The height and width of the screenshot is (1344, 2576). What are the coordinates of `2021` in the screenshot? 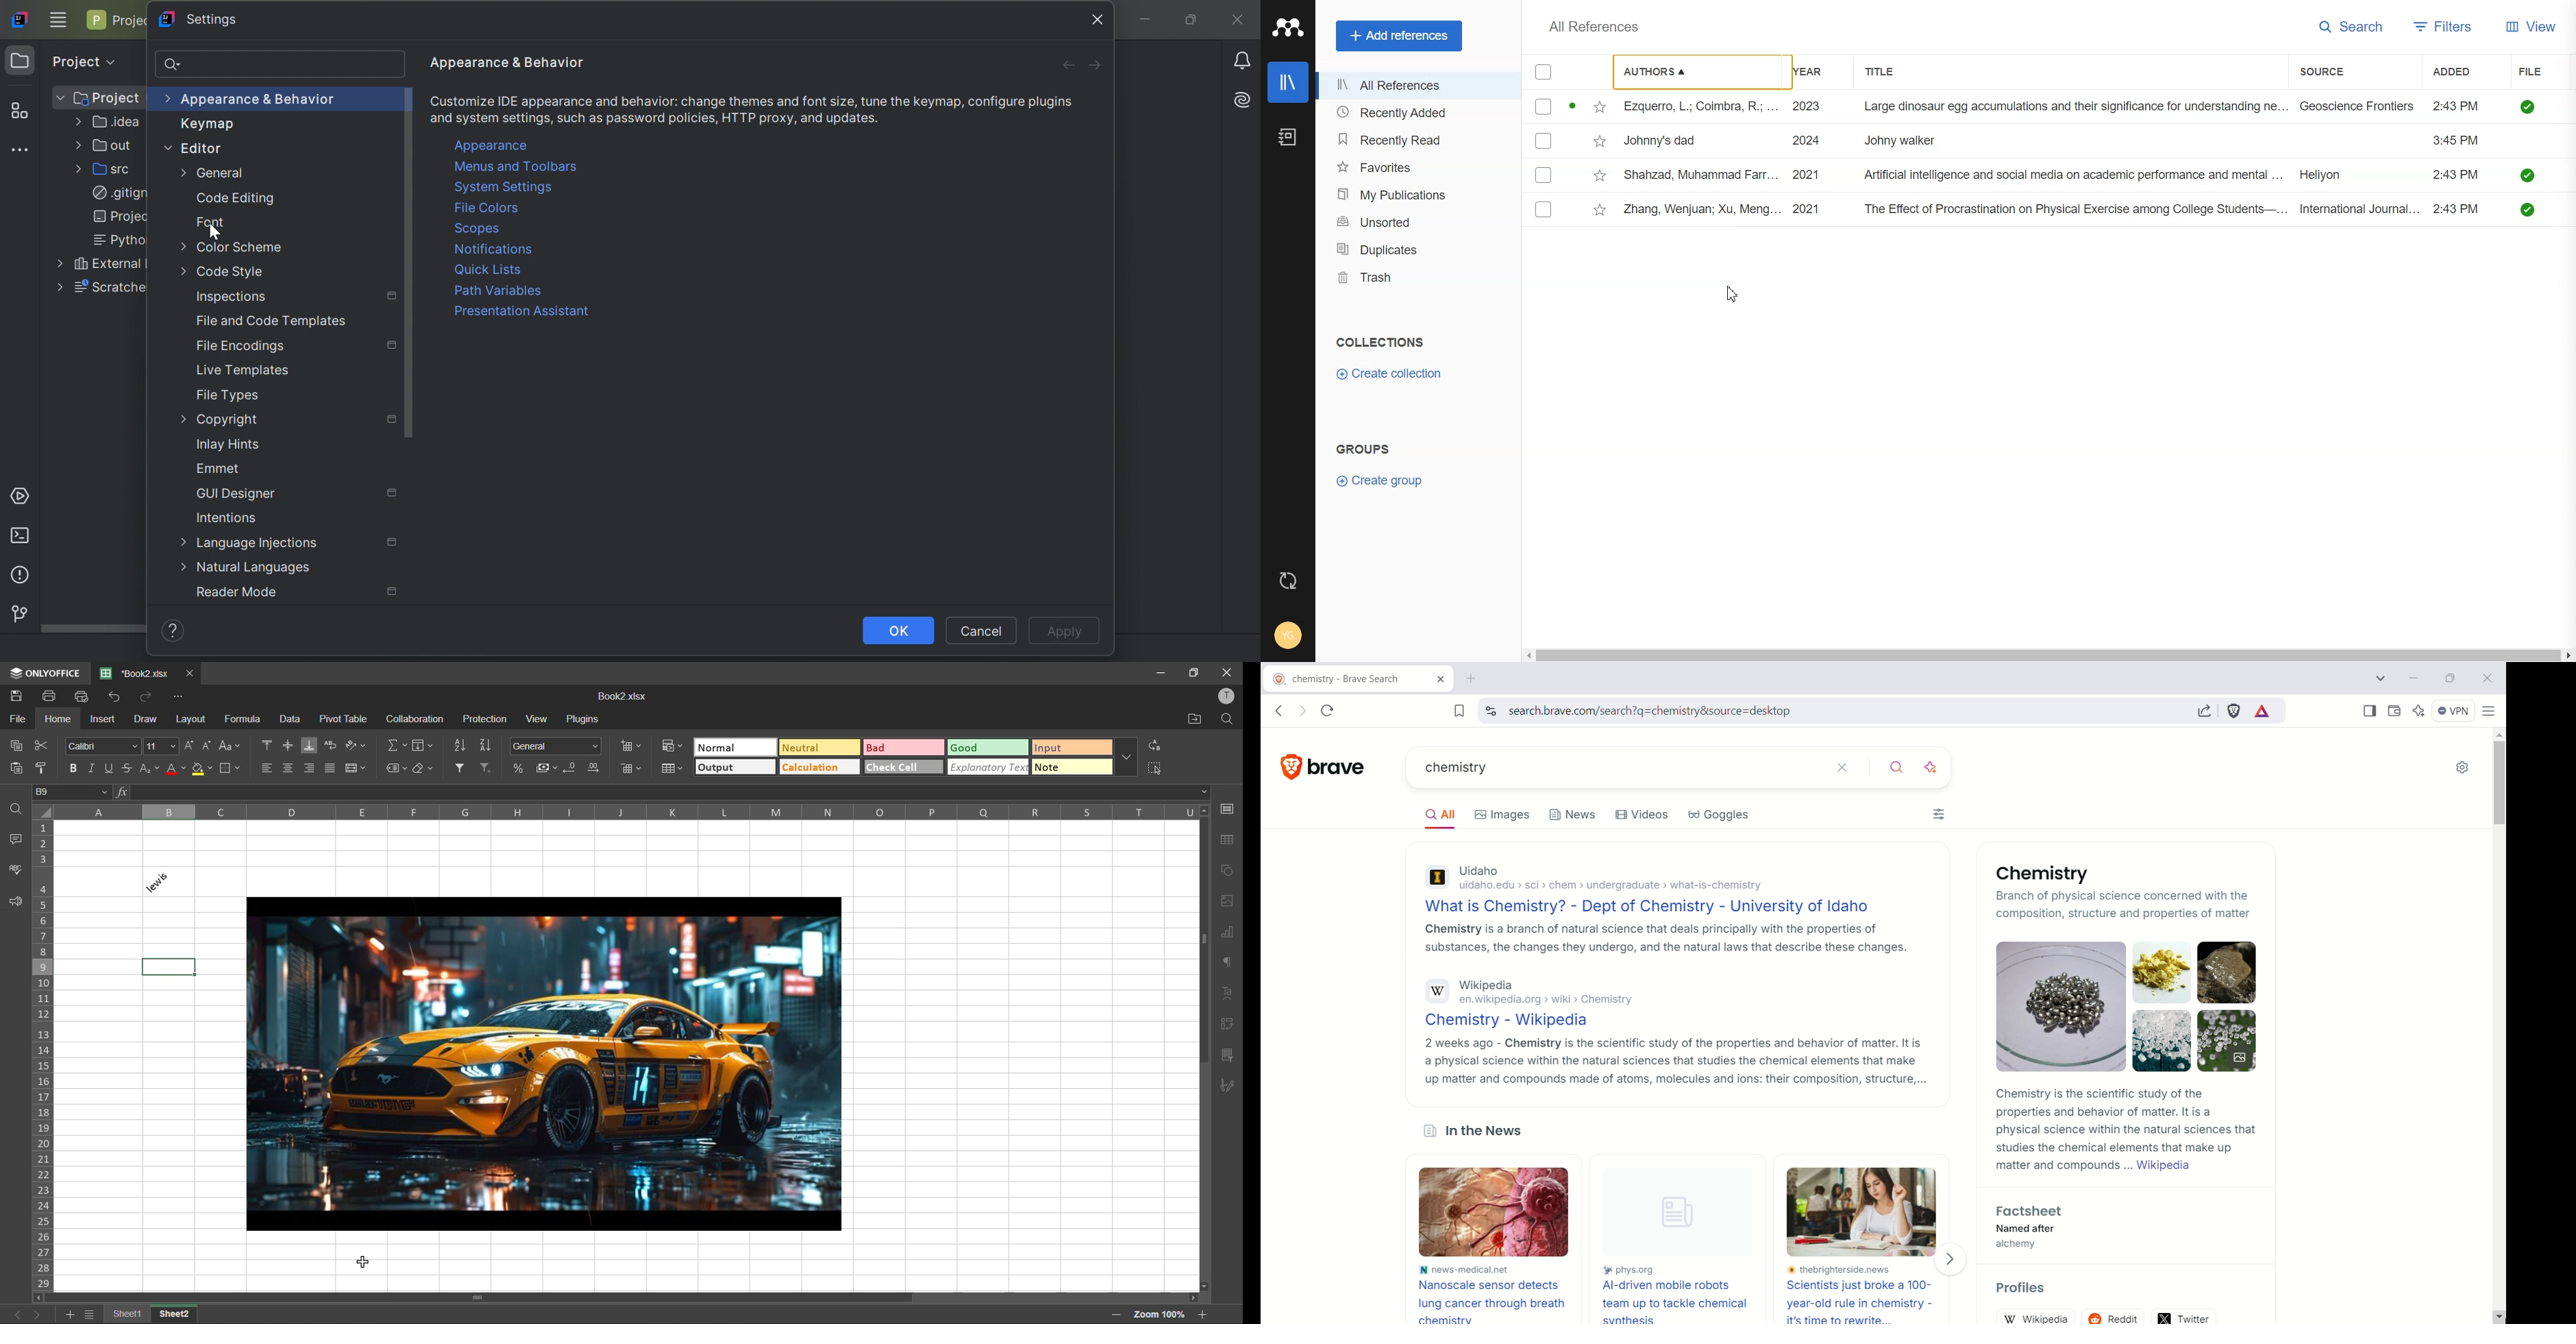 It's located at (1807, 209).